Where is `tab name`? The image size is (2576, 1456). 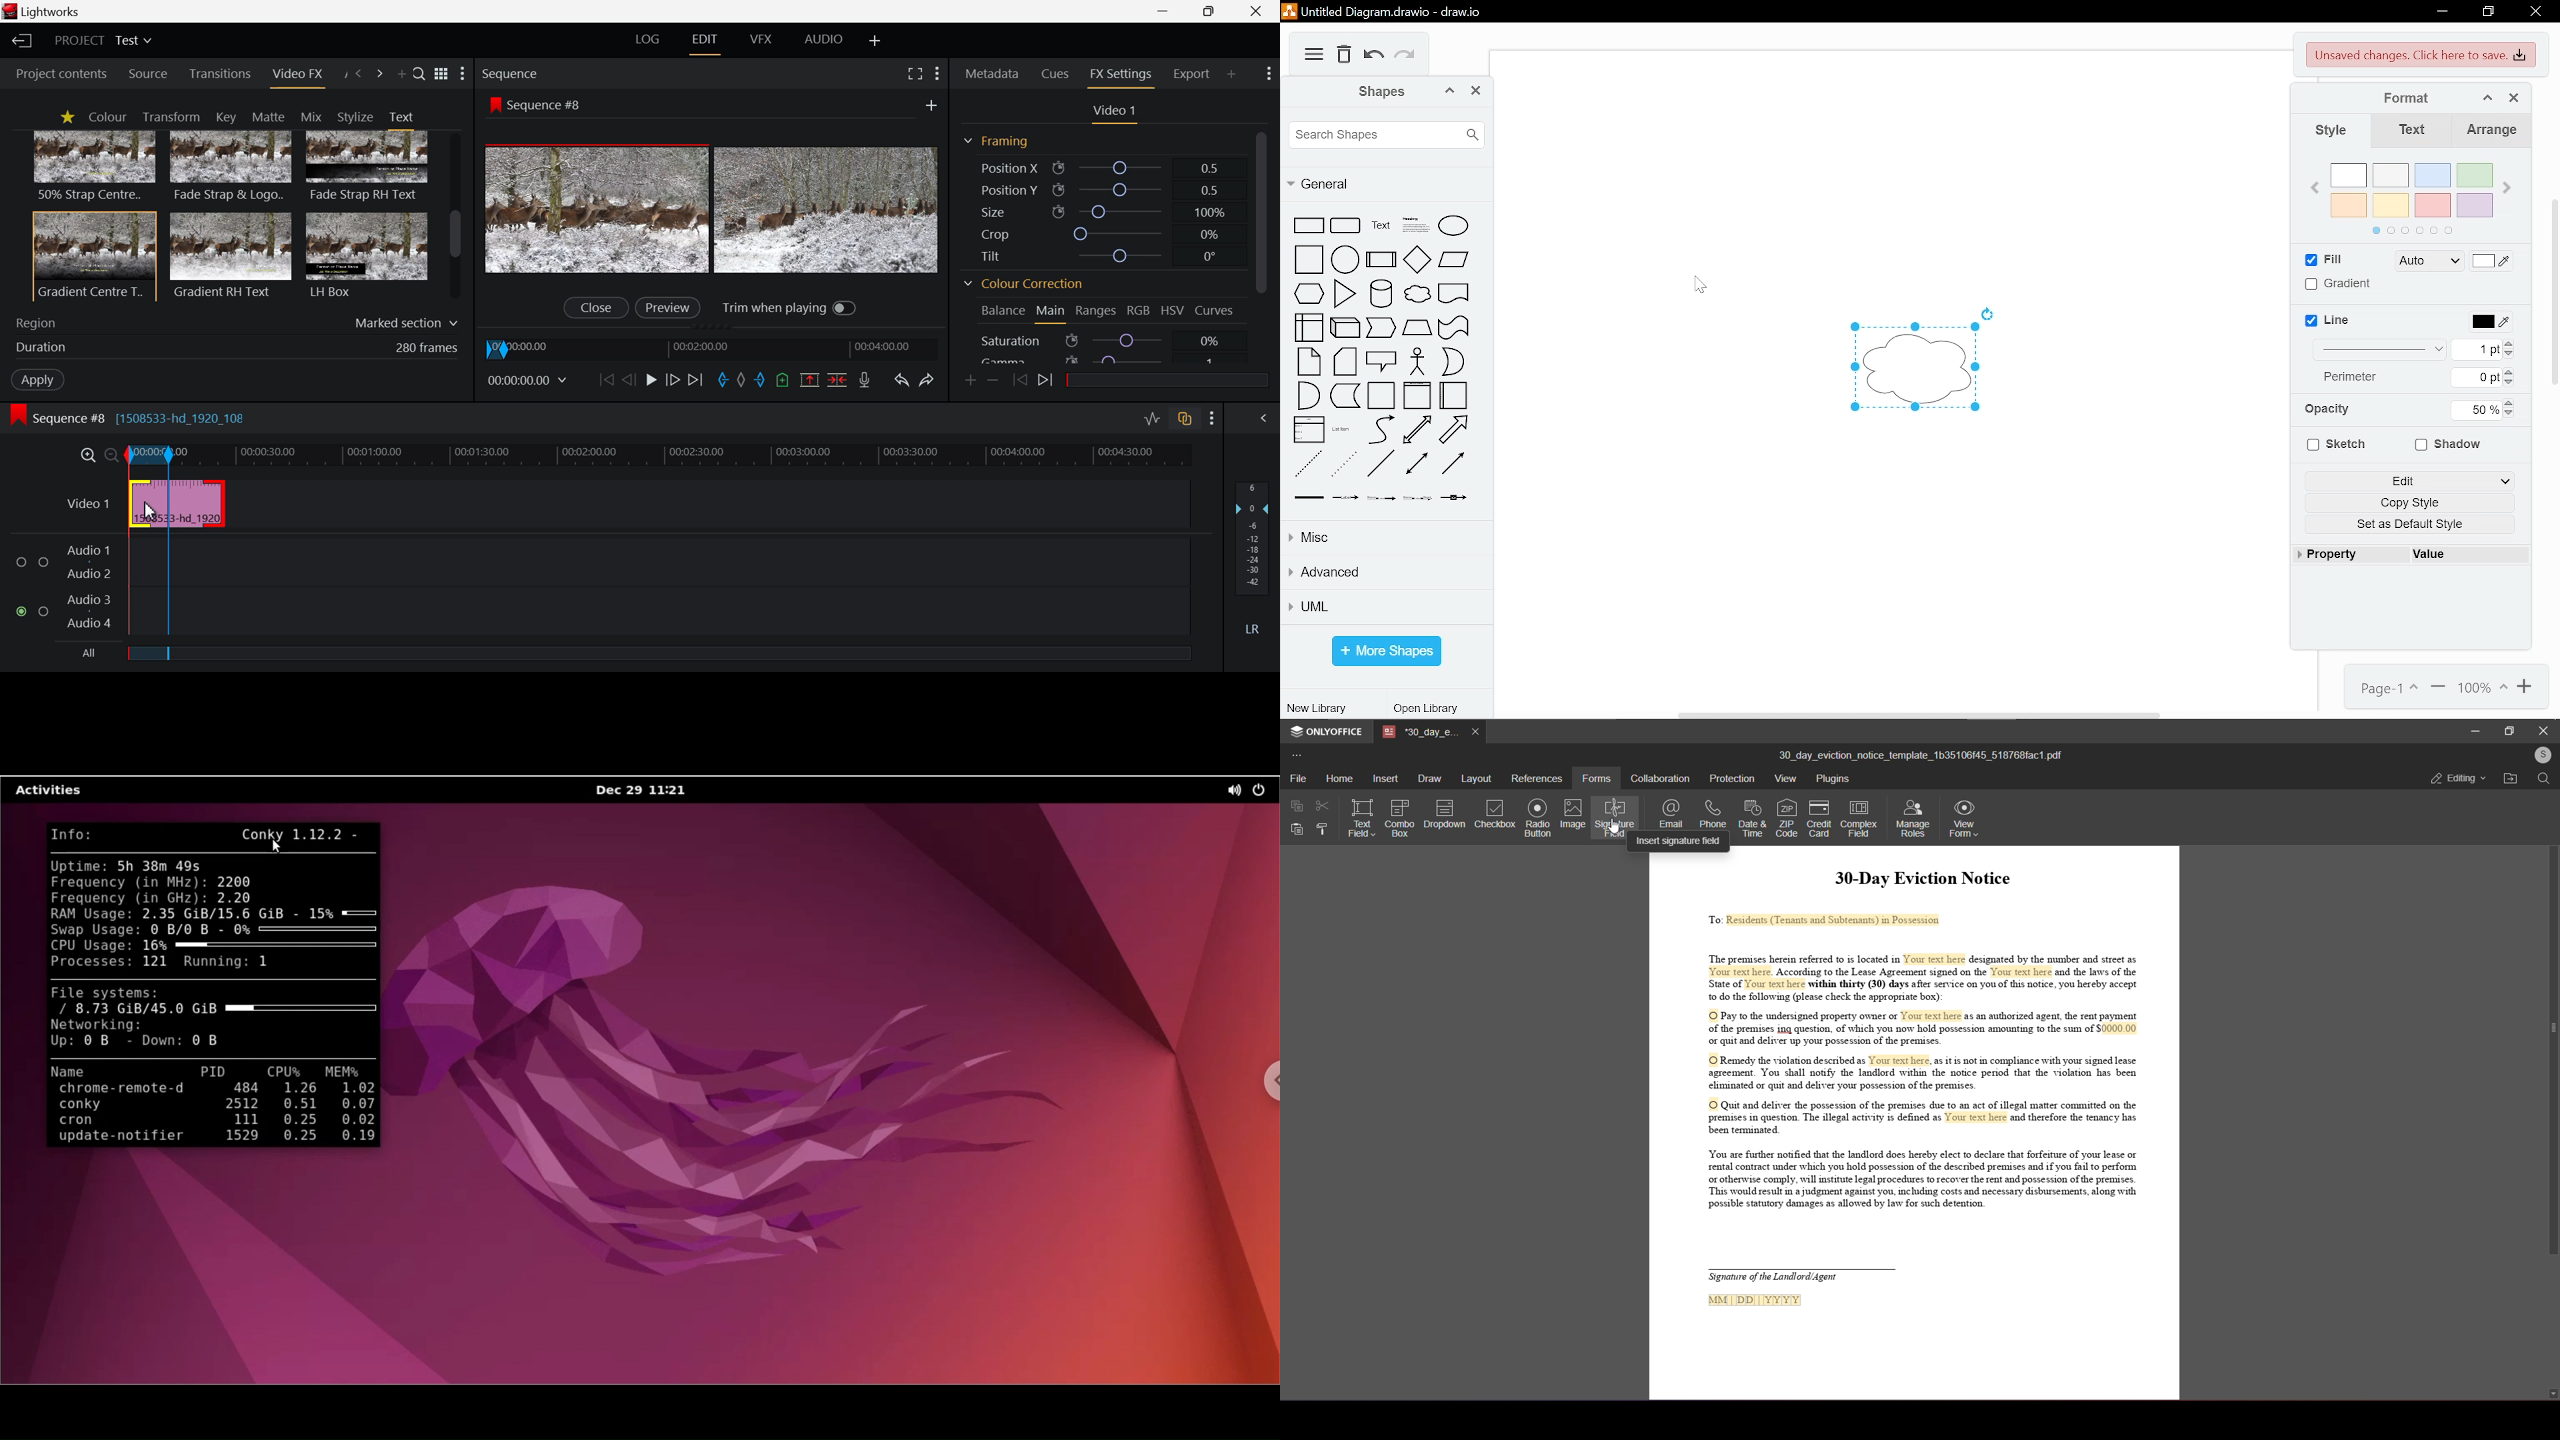 tab name is located at coordinates (1422, 732).